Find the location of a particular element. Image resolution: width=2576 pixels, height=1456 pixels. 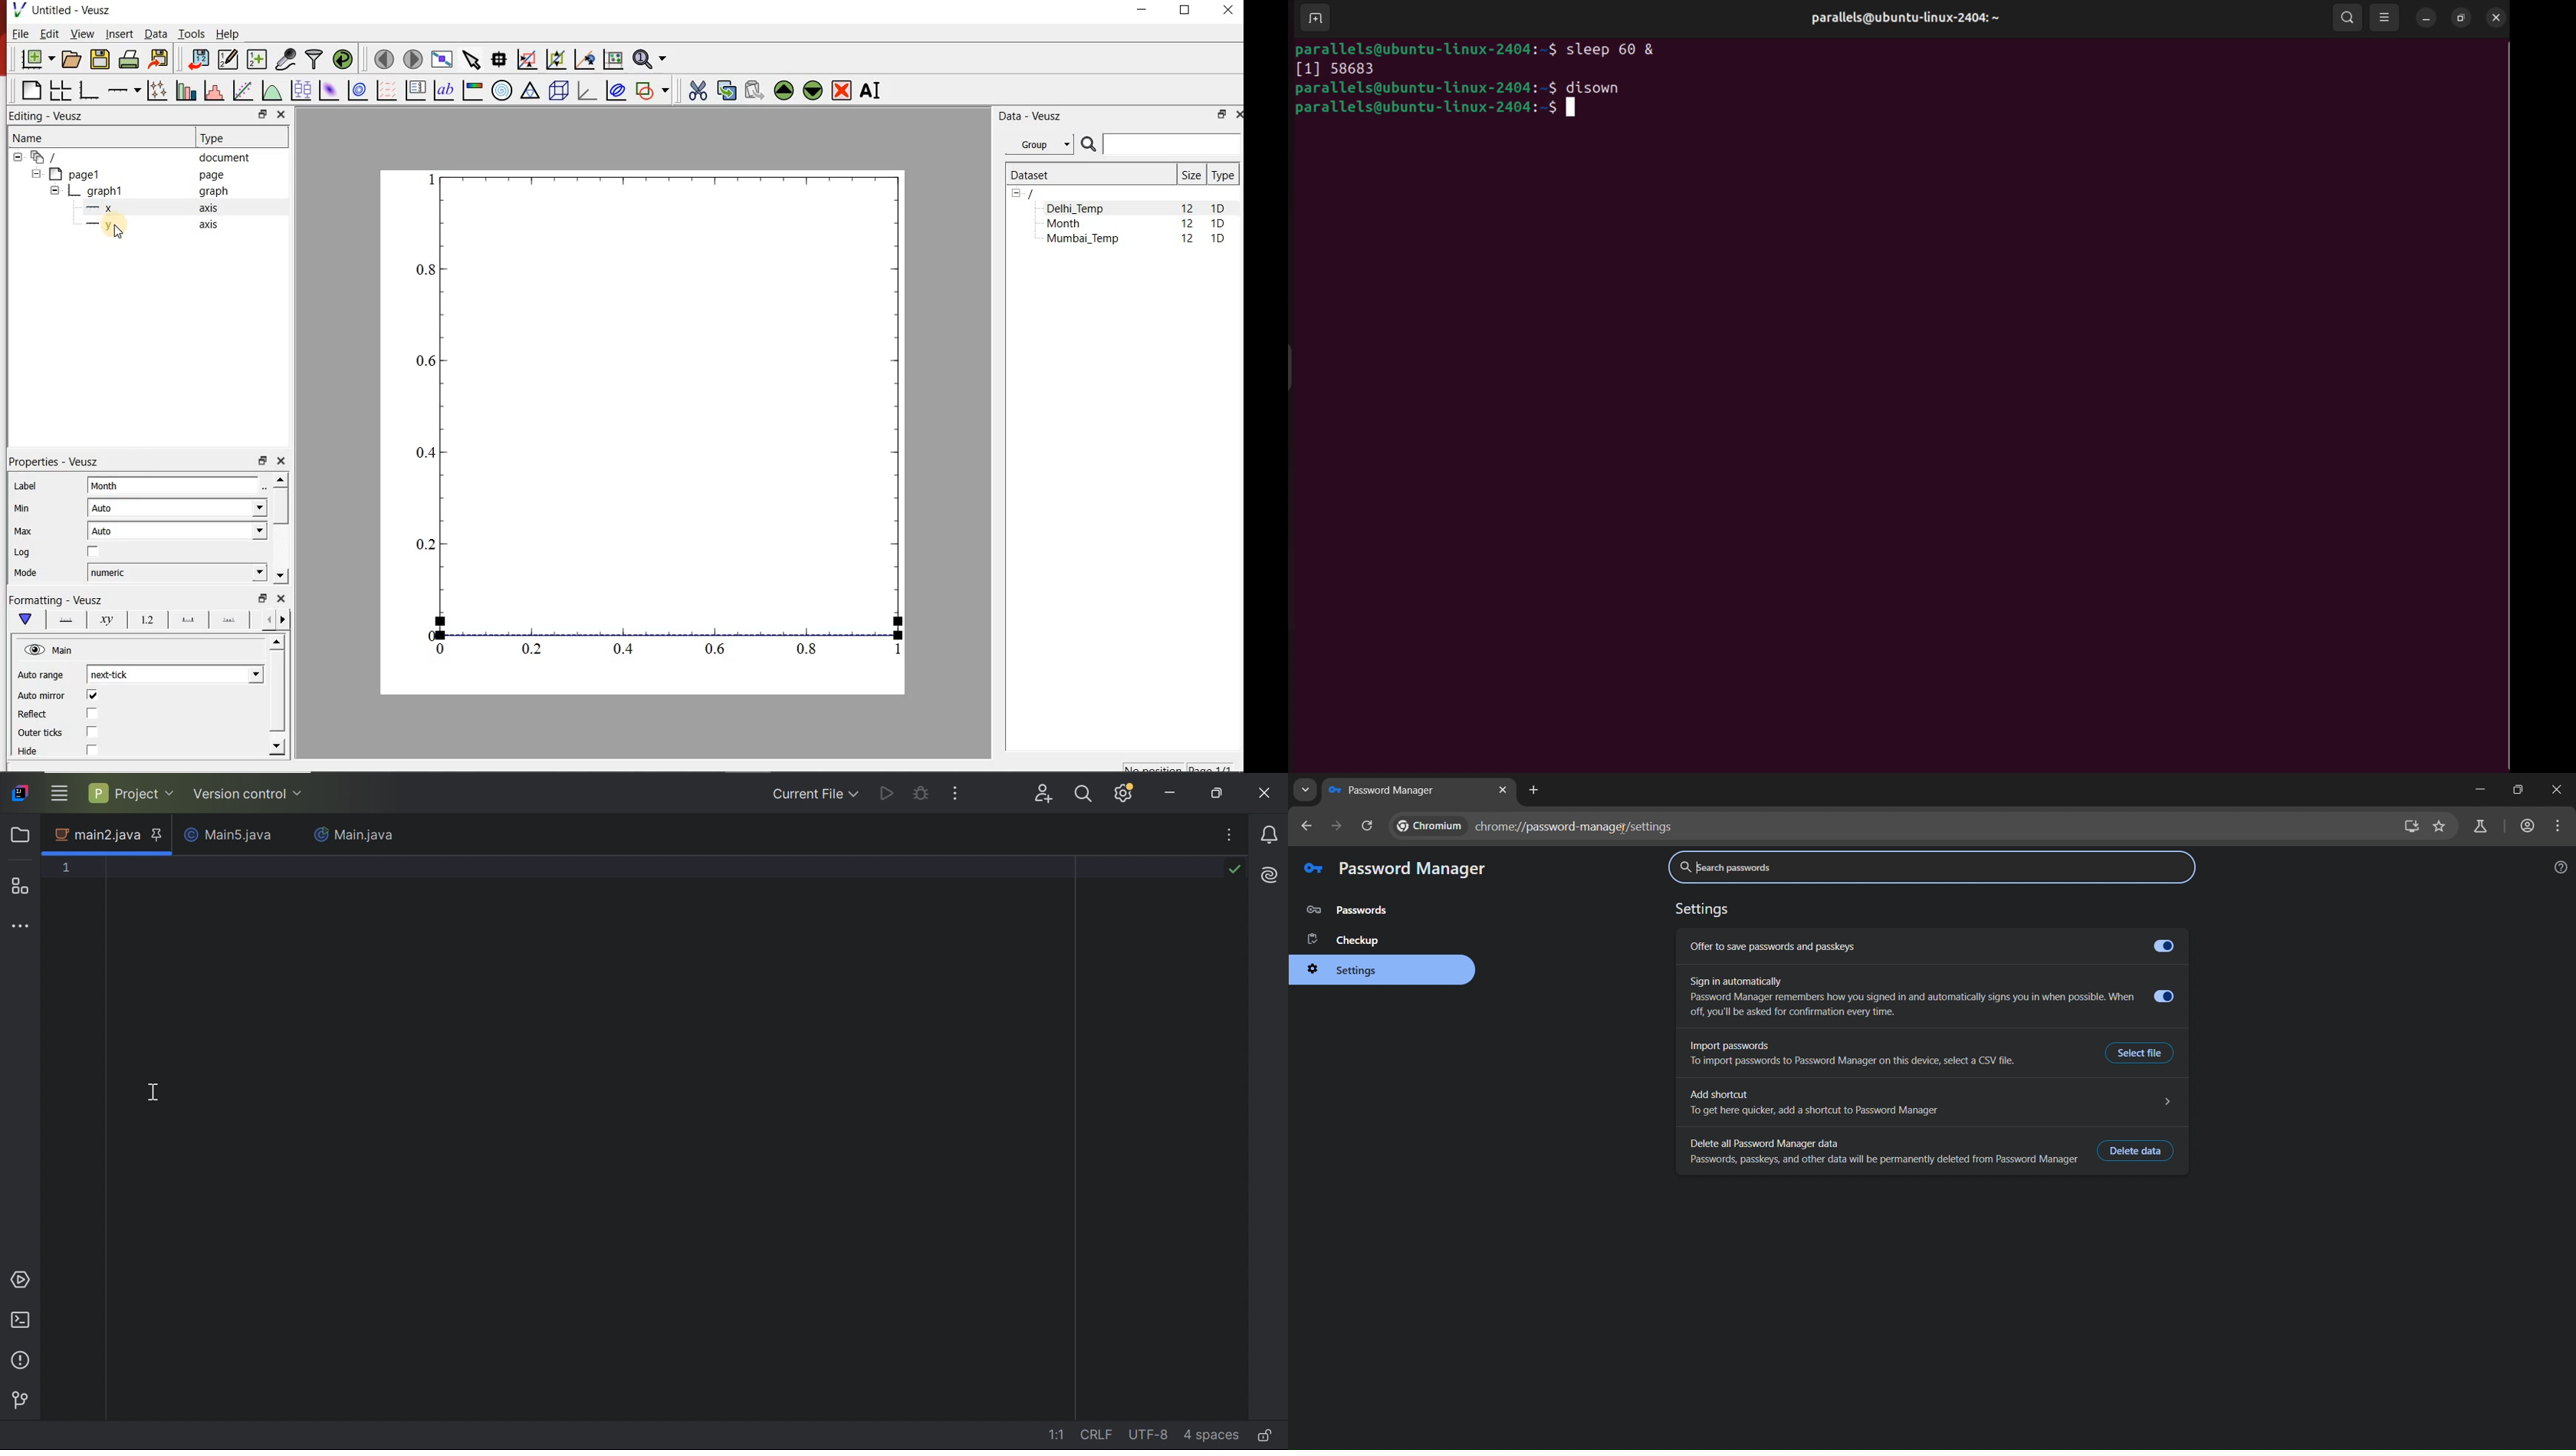

image color bar is located at coordinates (472, 90).